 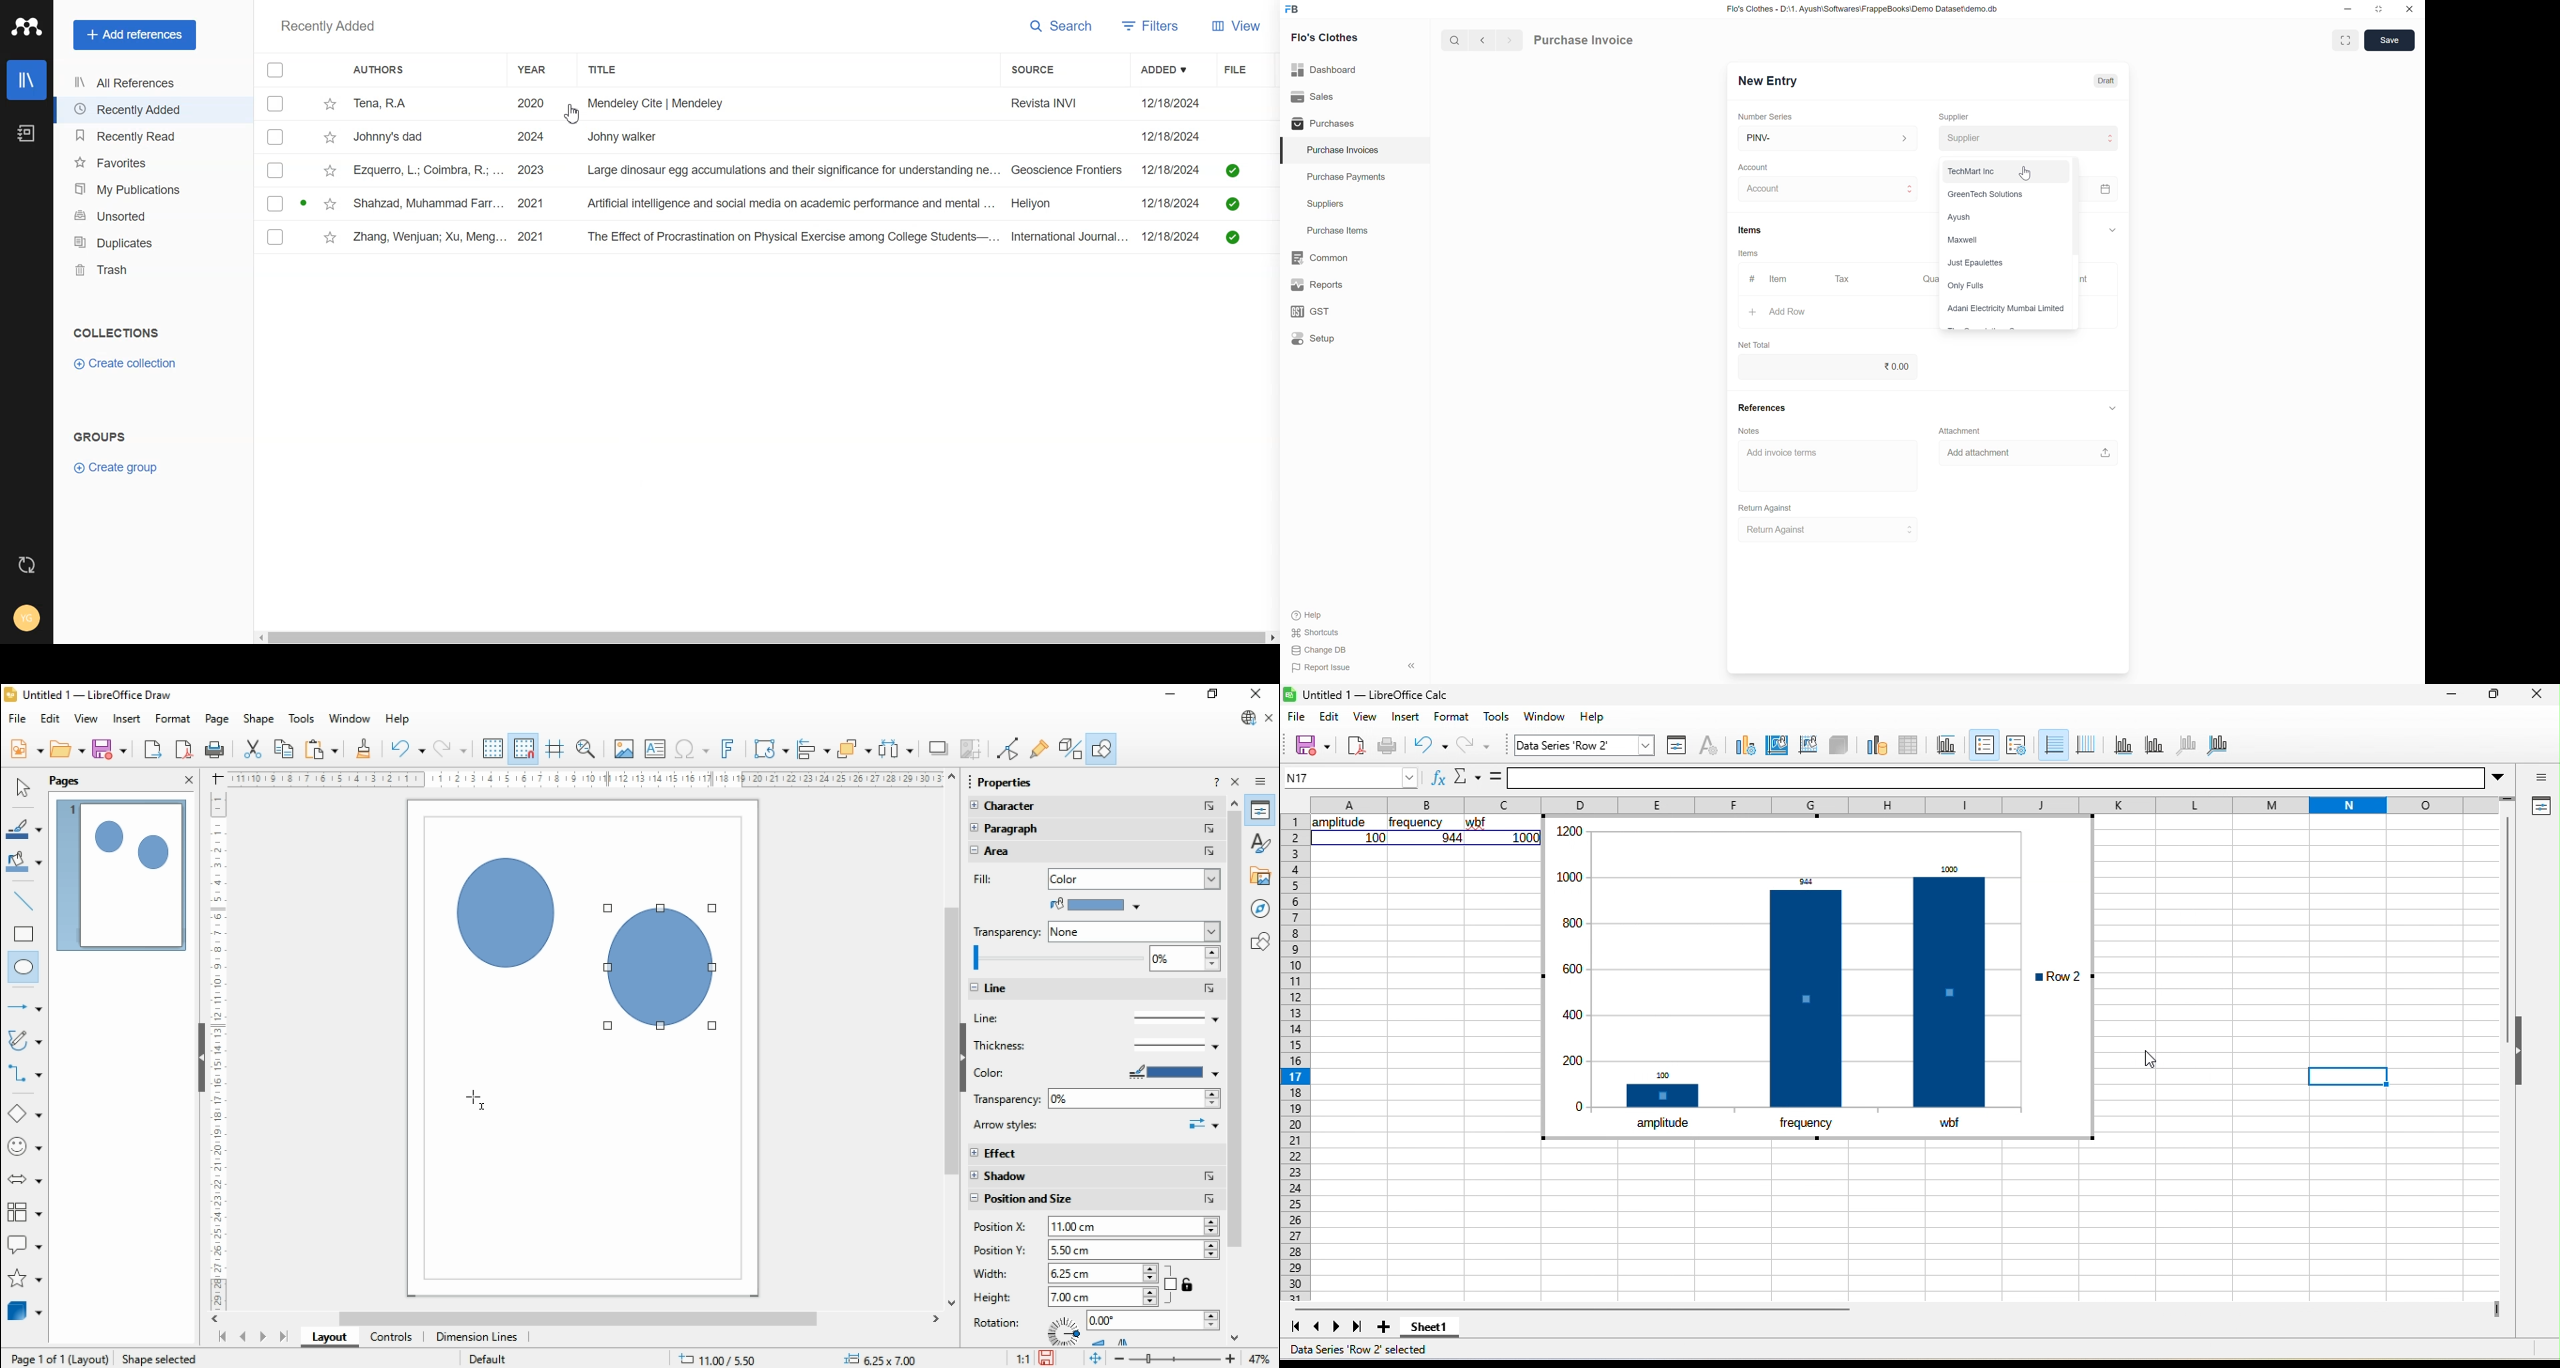 I want to click on position X, so click(x=1000, y=1227).